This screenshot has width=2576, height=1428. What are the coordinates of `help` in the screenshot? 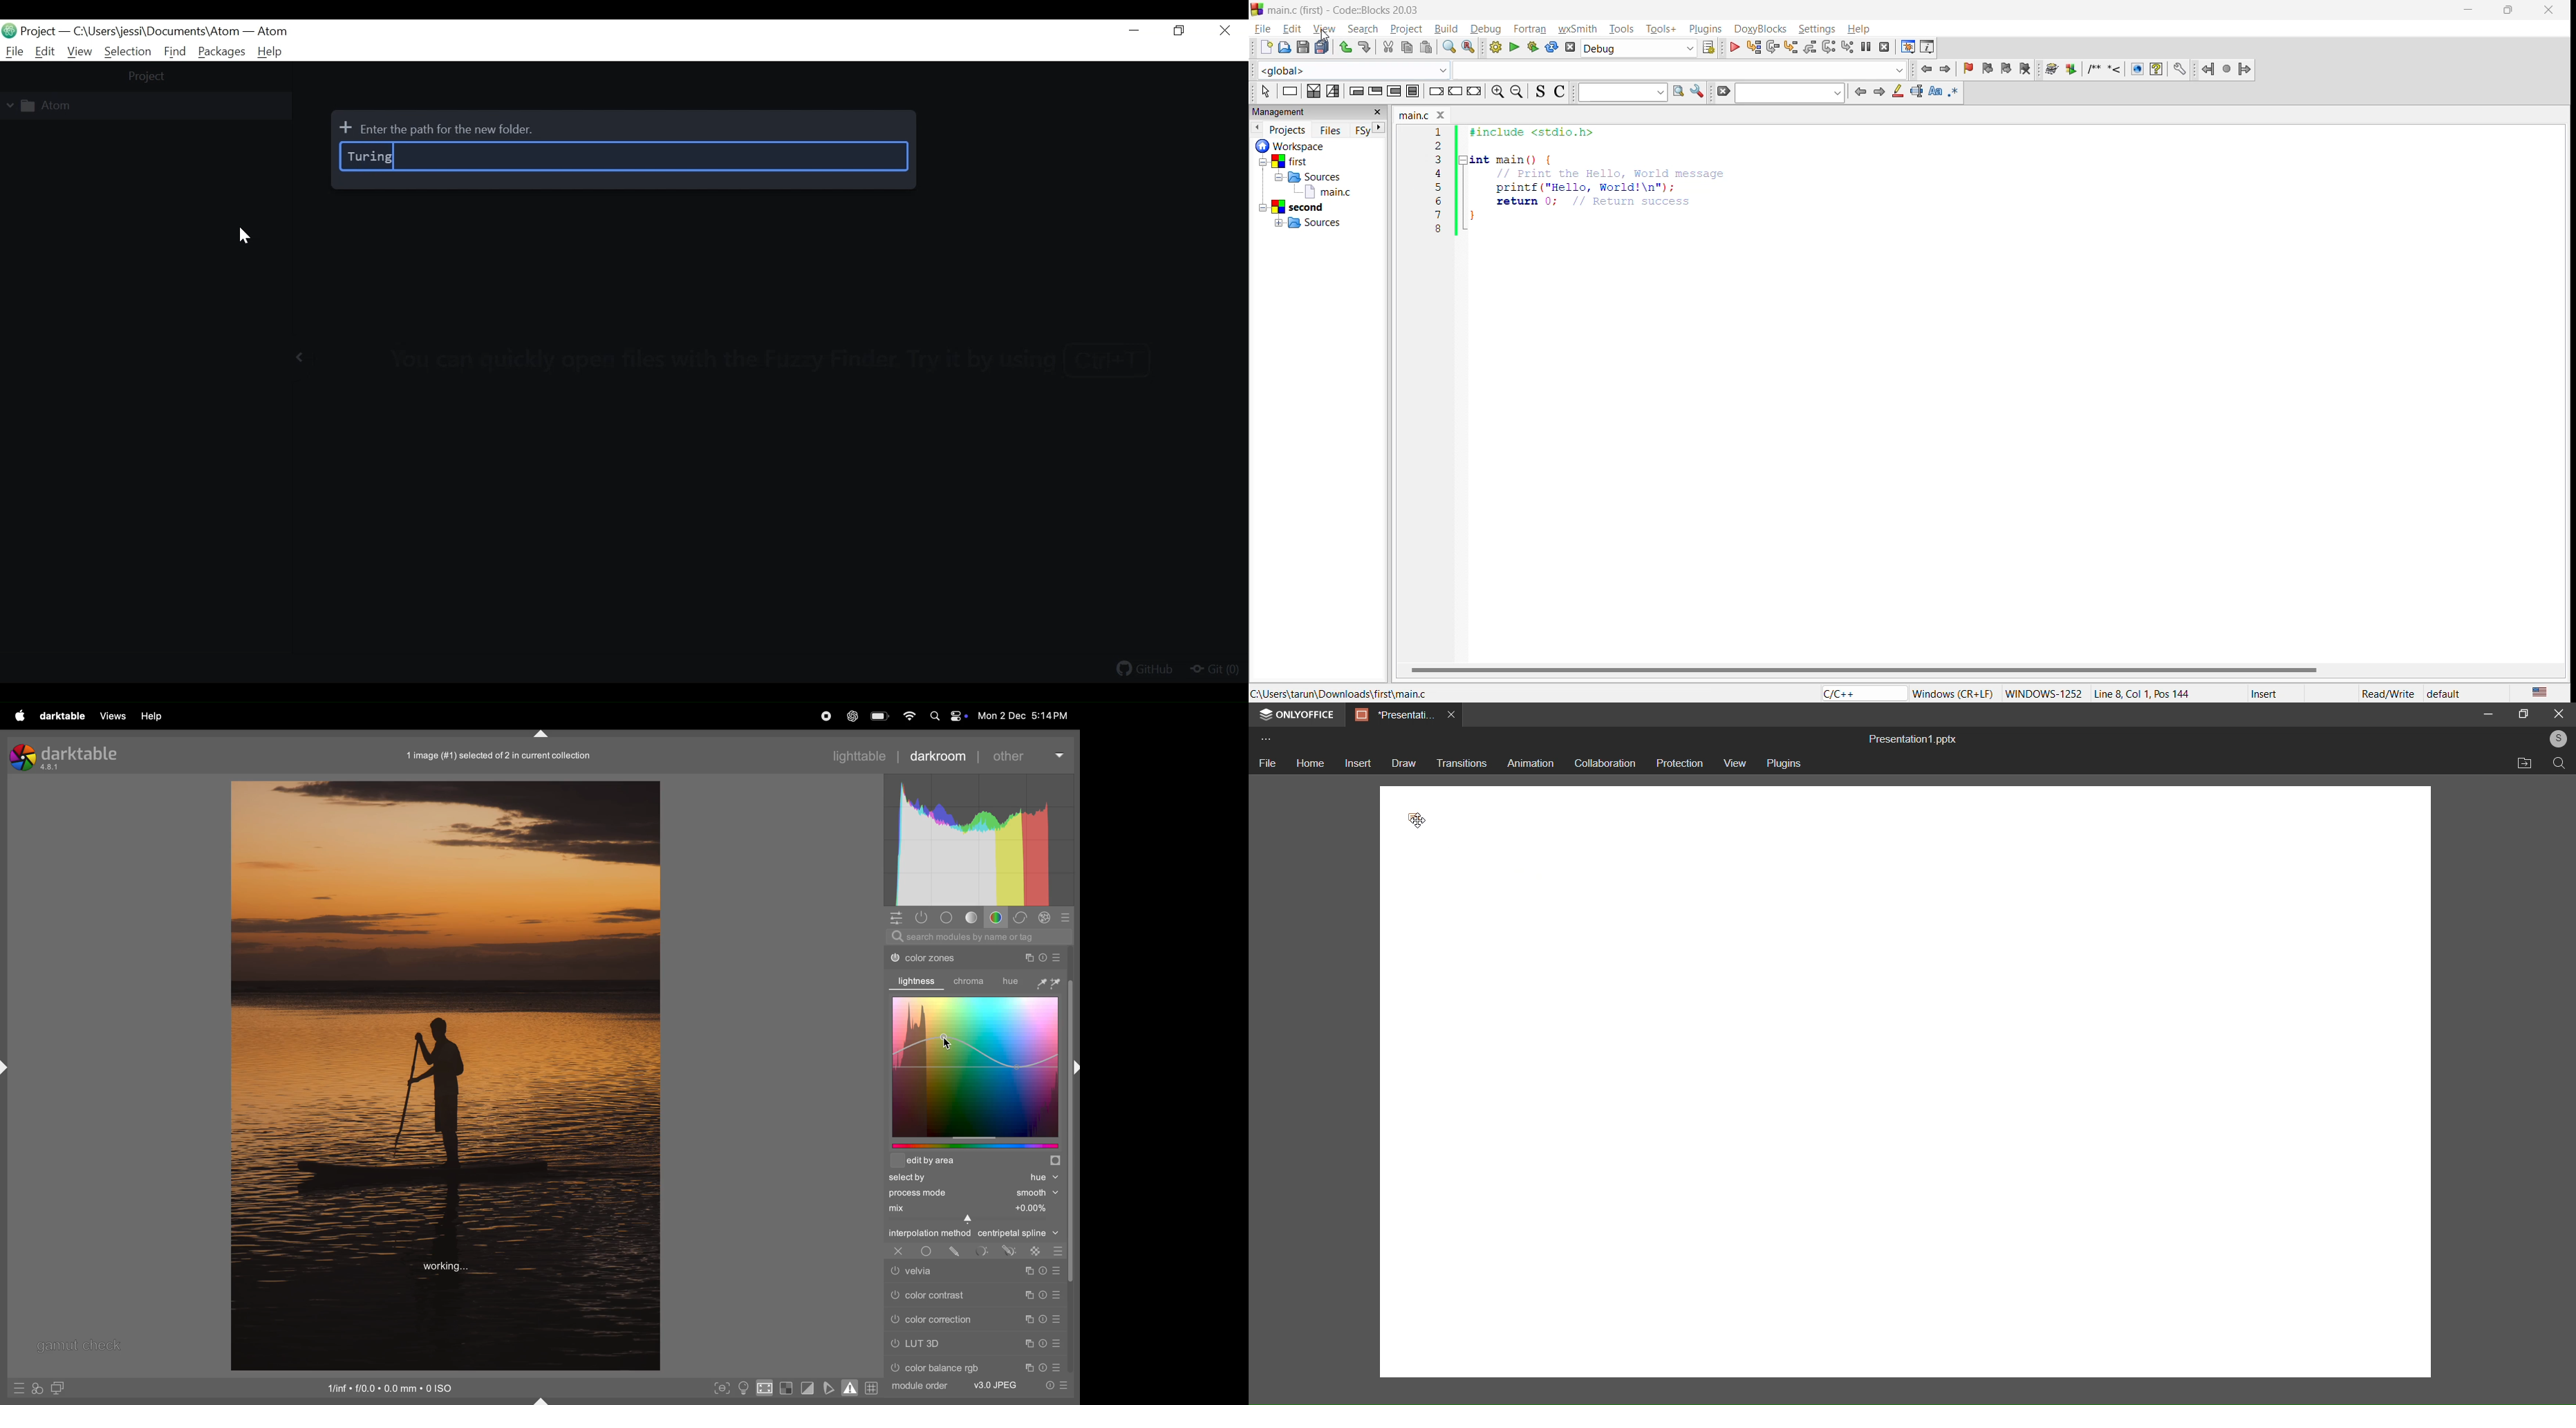 It's located at (155, 718).